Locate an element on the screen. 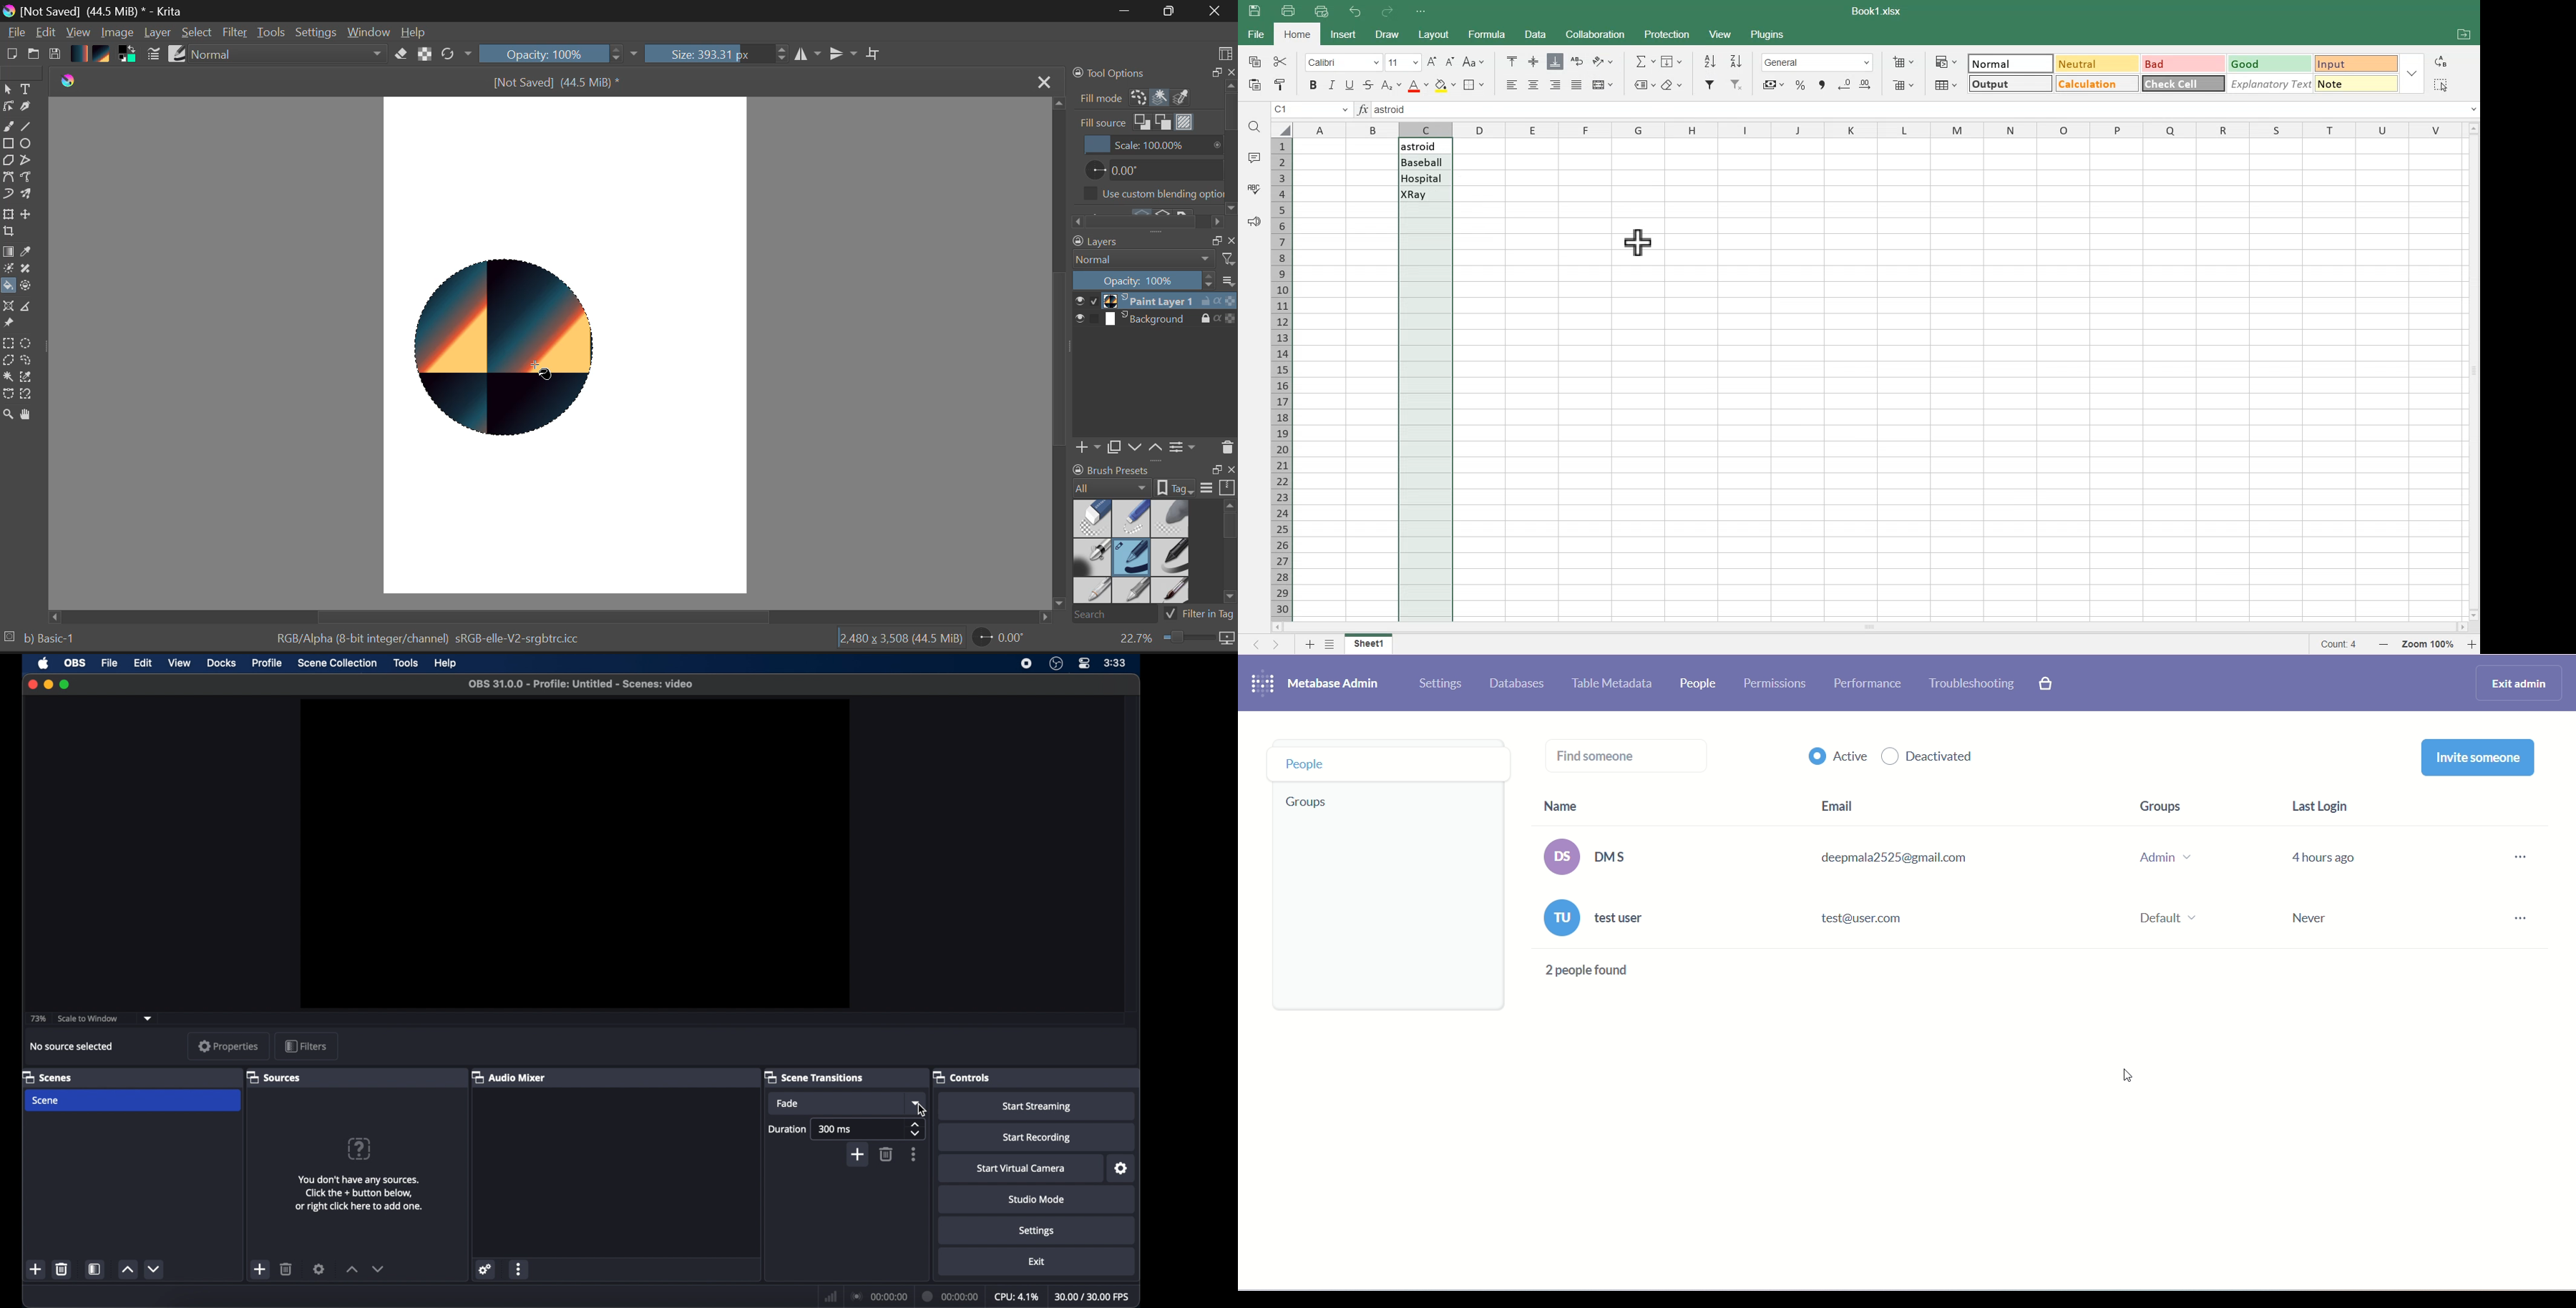 The width and height of the screenshot is (2576, 1316). question mark icon is located at coordinates (360, 1148).